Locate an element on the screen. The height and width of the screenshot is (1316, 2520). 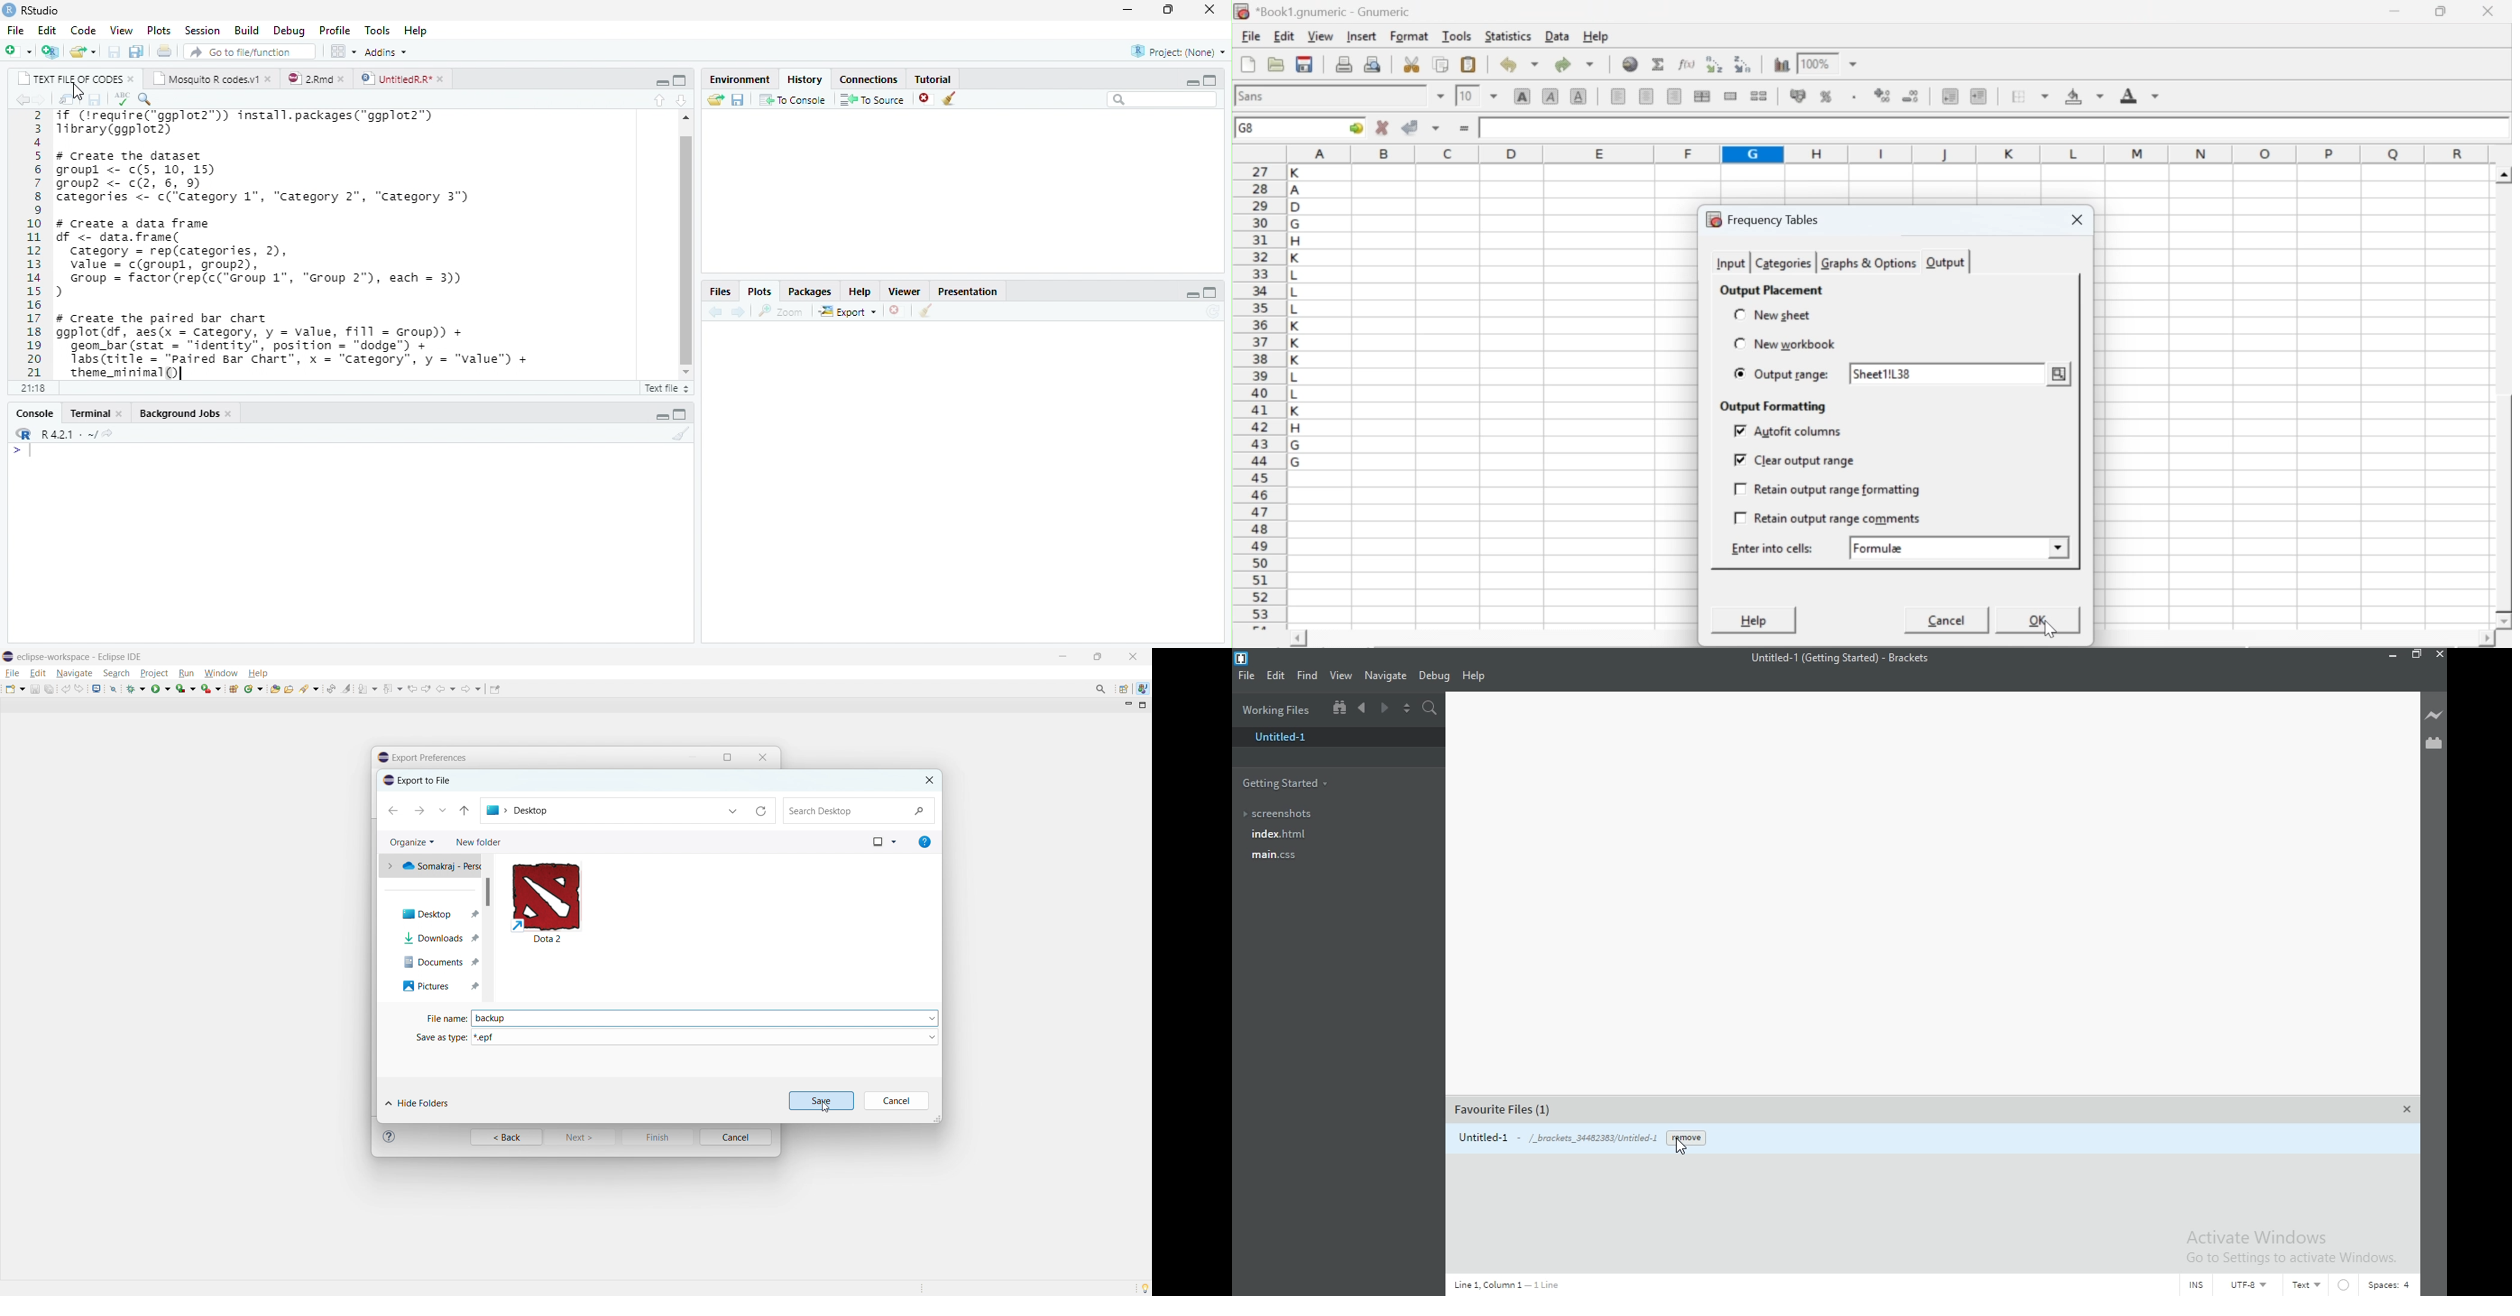
Export Preferences is located at coordinates (433, 754).